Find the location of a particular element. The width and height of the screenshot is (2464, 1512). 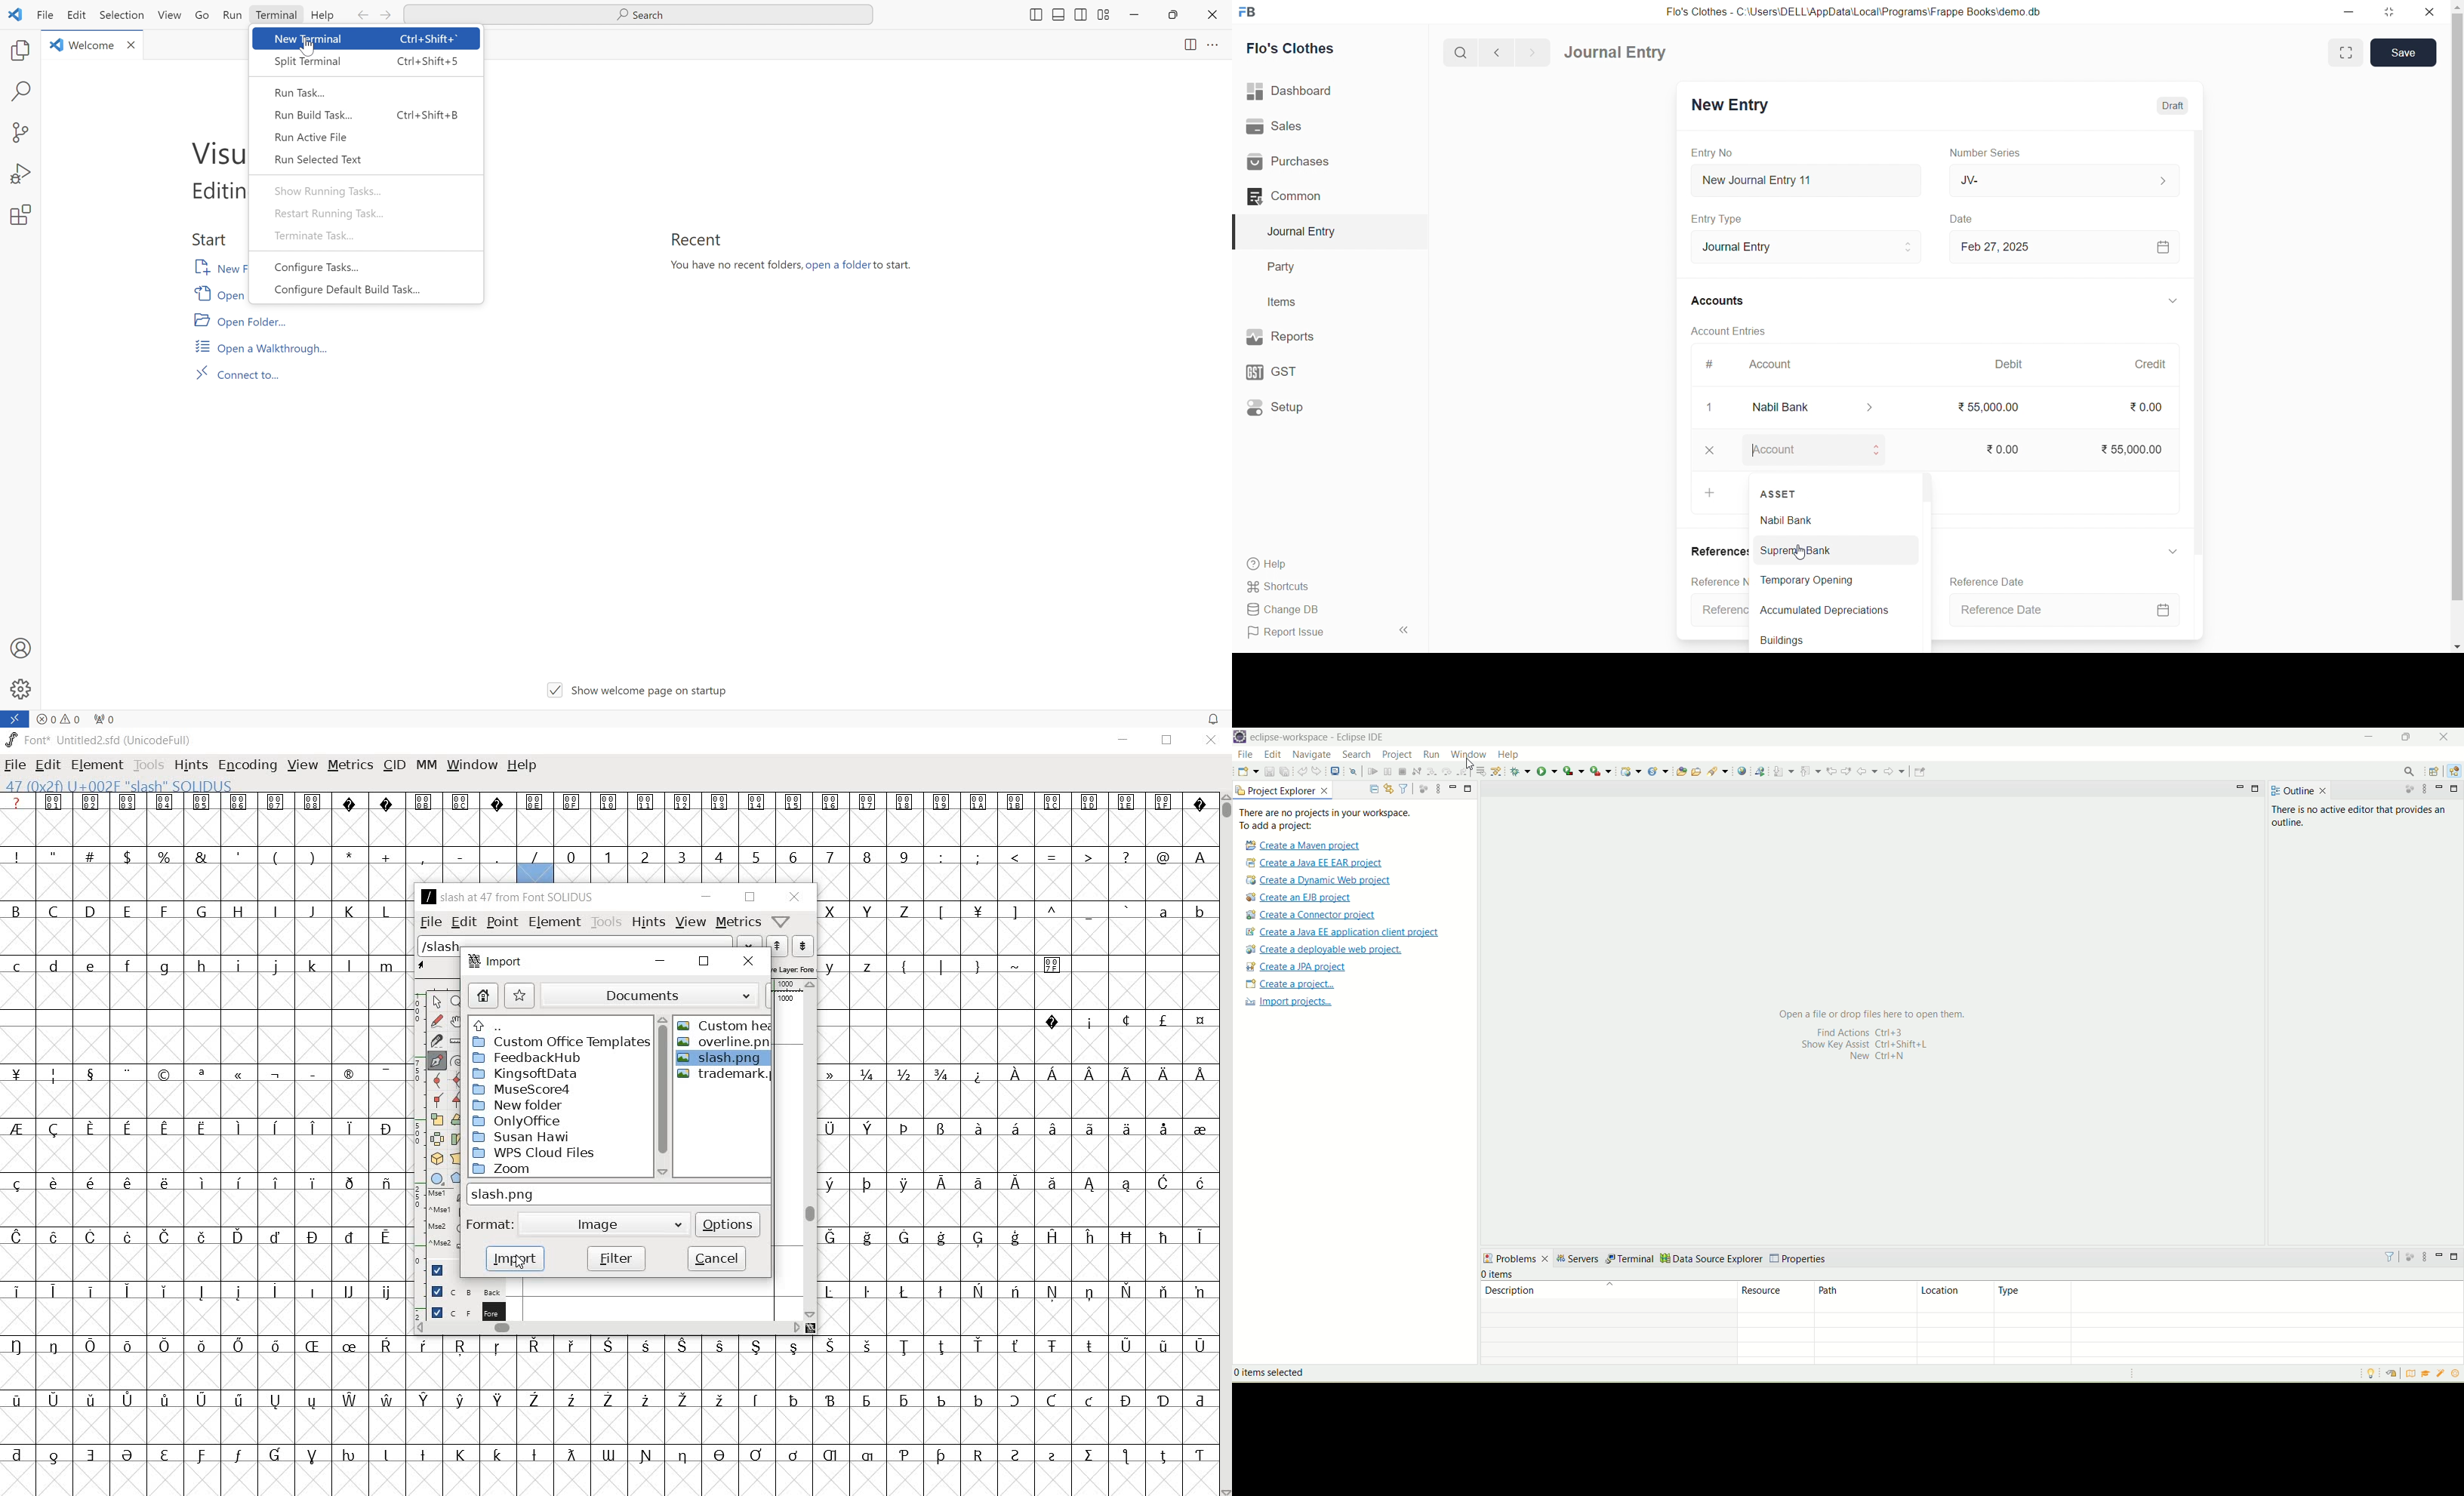

empty cells is located at coordinates (1017, 993).